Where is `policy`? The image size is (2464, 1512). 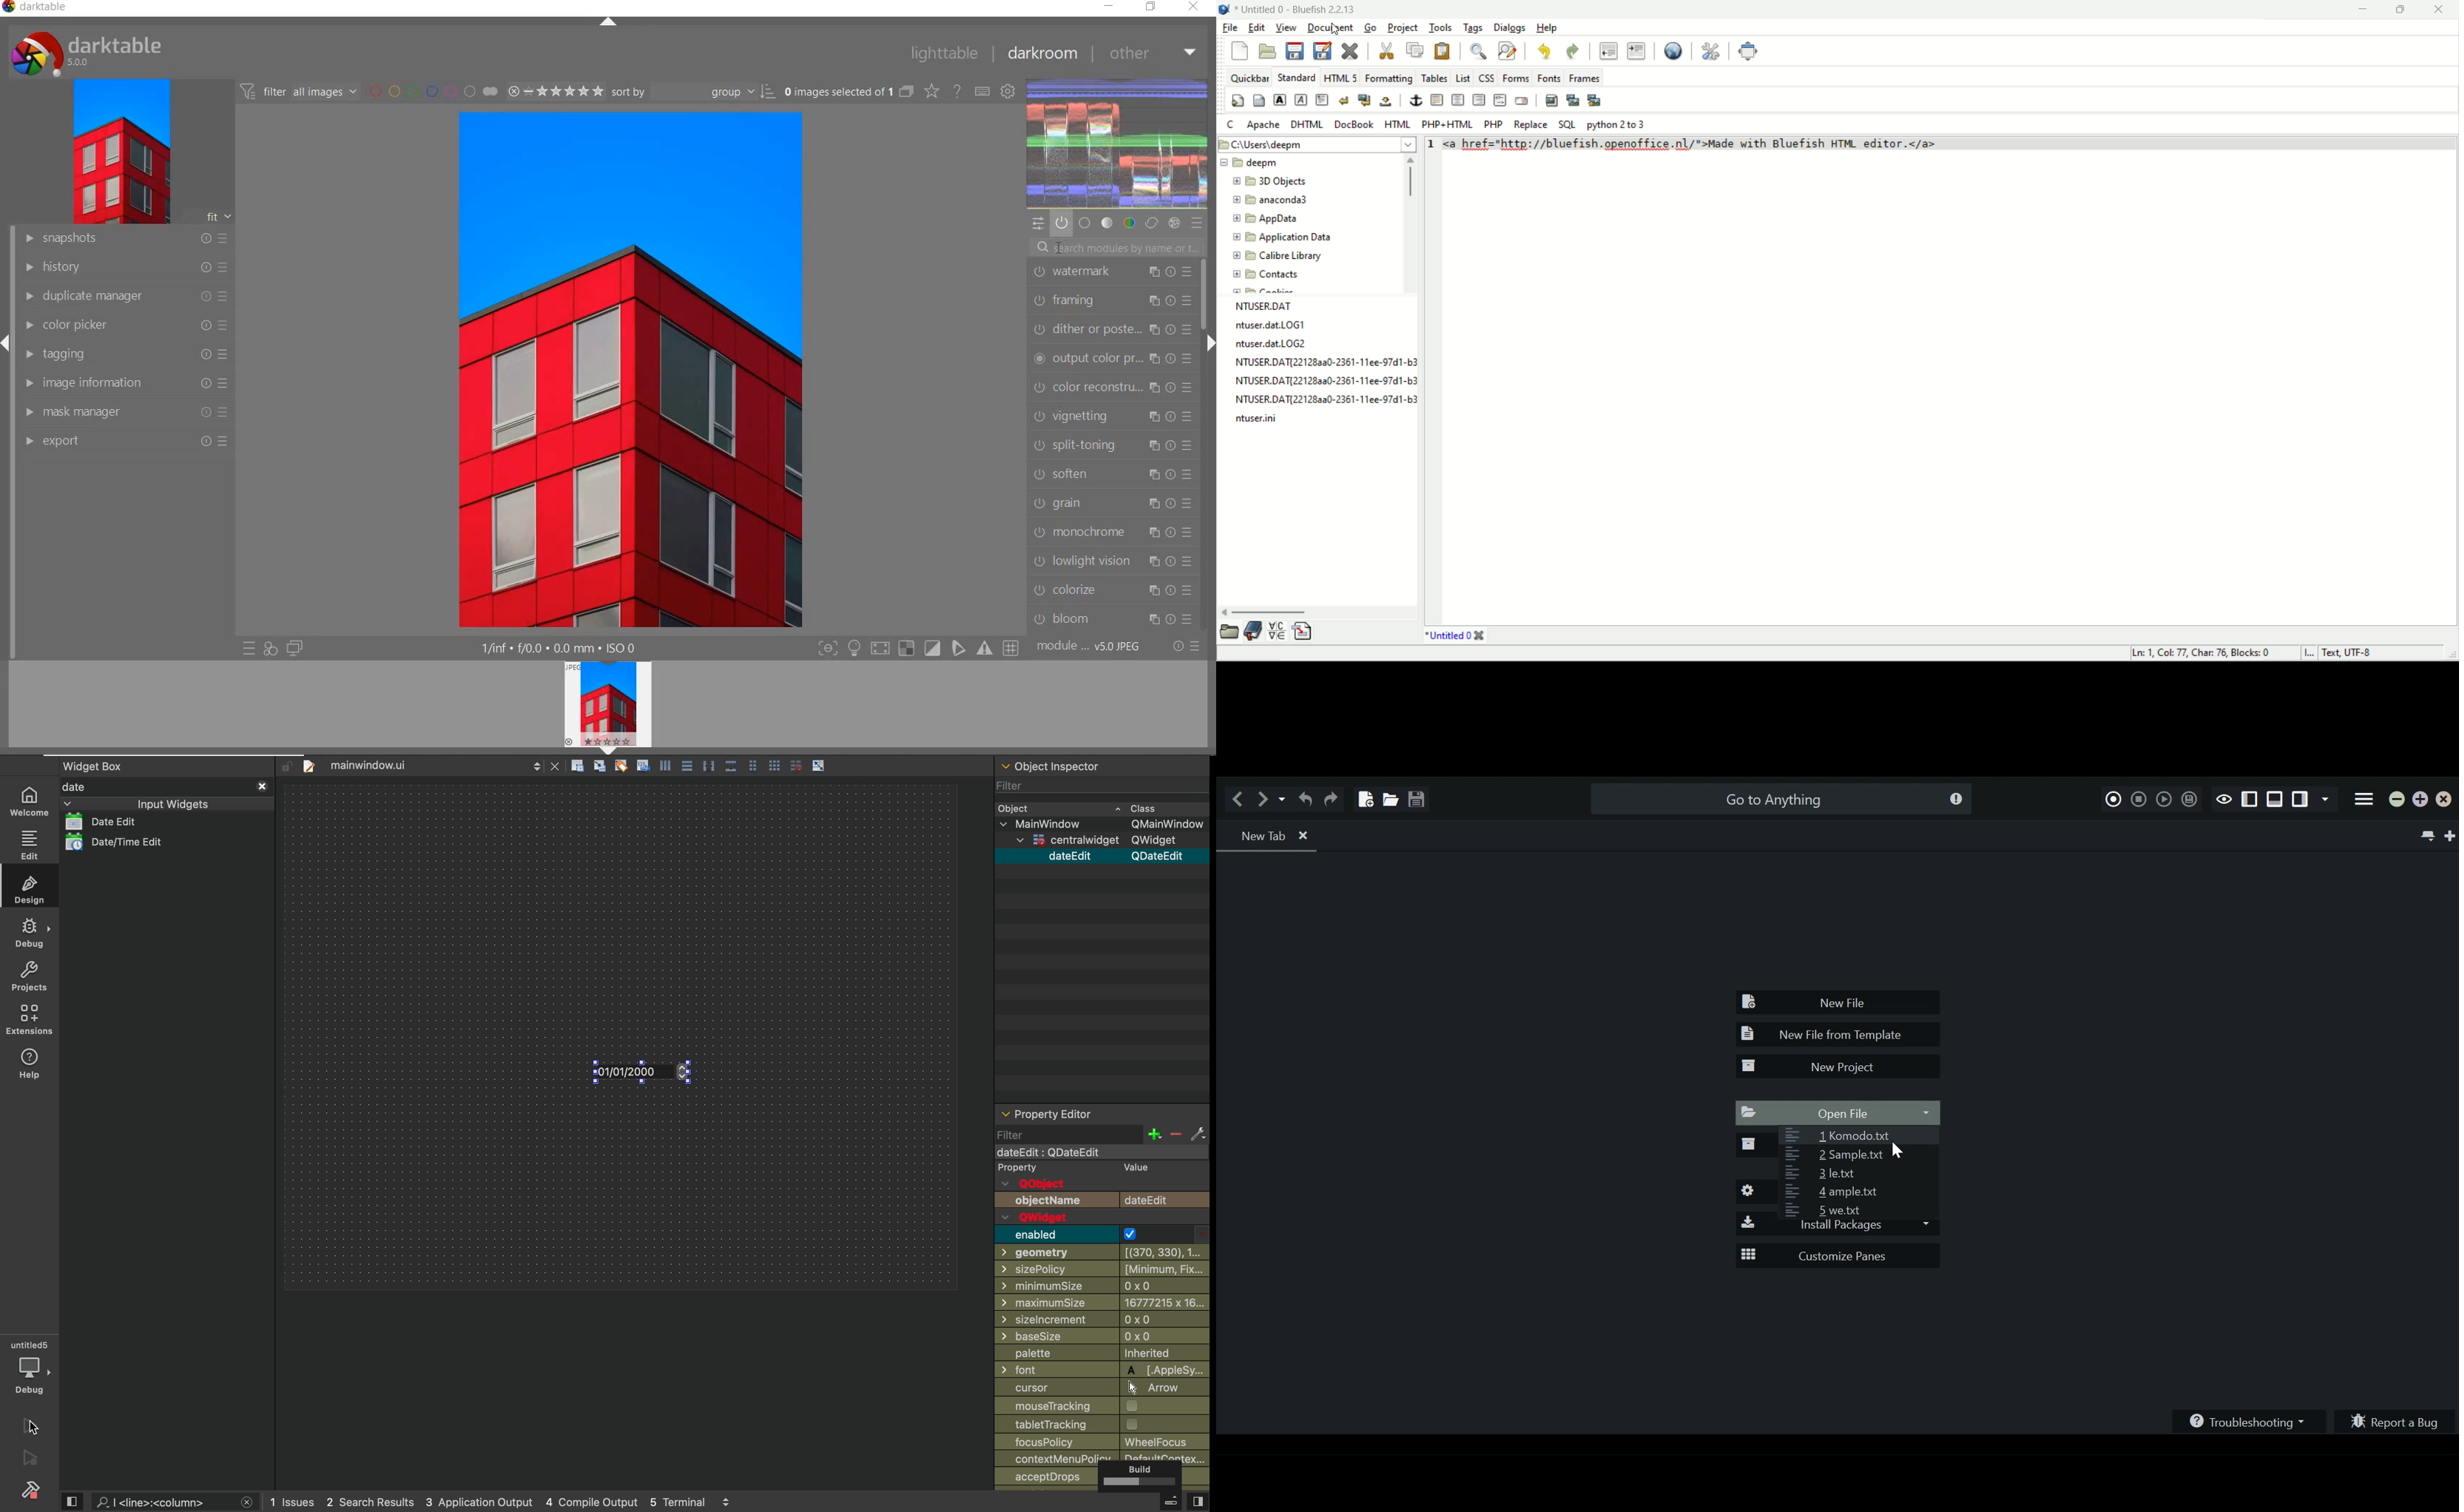 policy is located at coordinates (1056, 1458).